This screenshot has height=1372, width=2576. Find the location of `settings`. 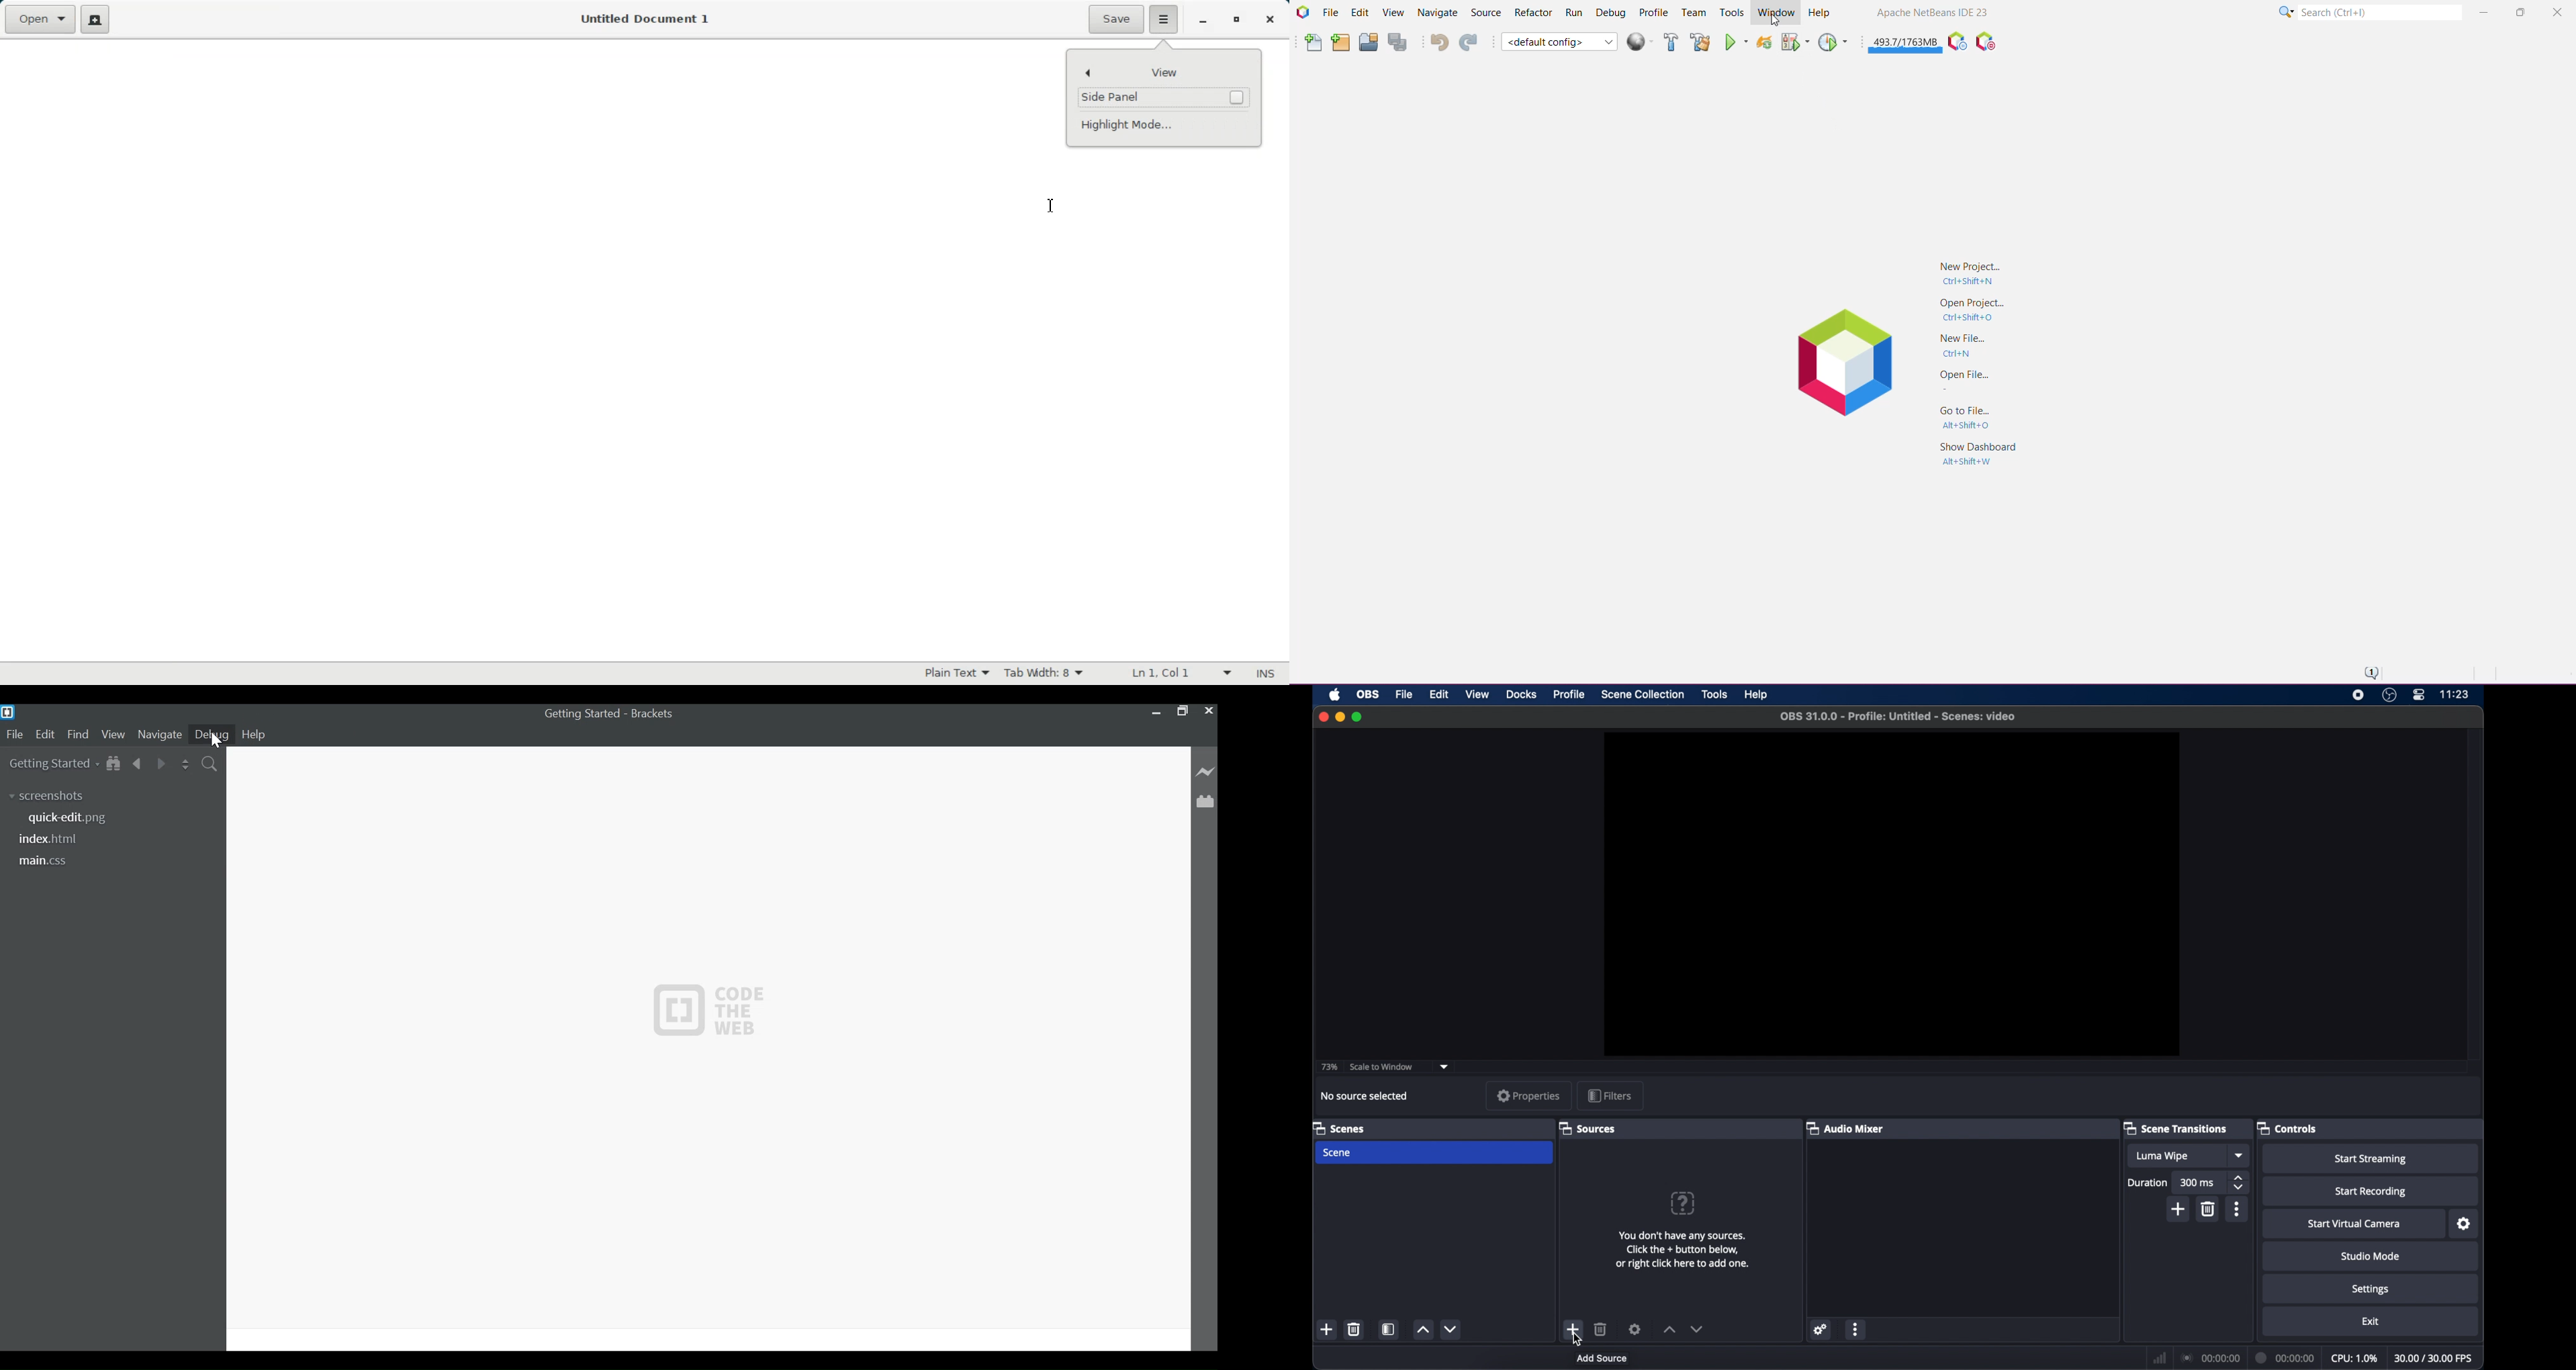

settings is located at coordinates (1821, 1330).